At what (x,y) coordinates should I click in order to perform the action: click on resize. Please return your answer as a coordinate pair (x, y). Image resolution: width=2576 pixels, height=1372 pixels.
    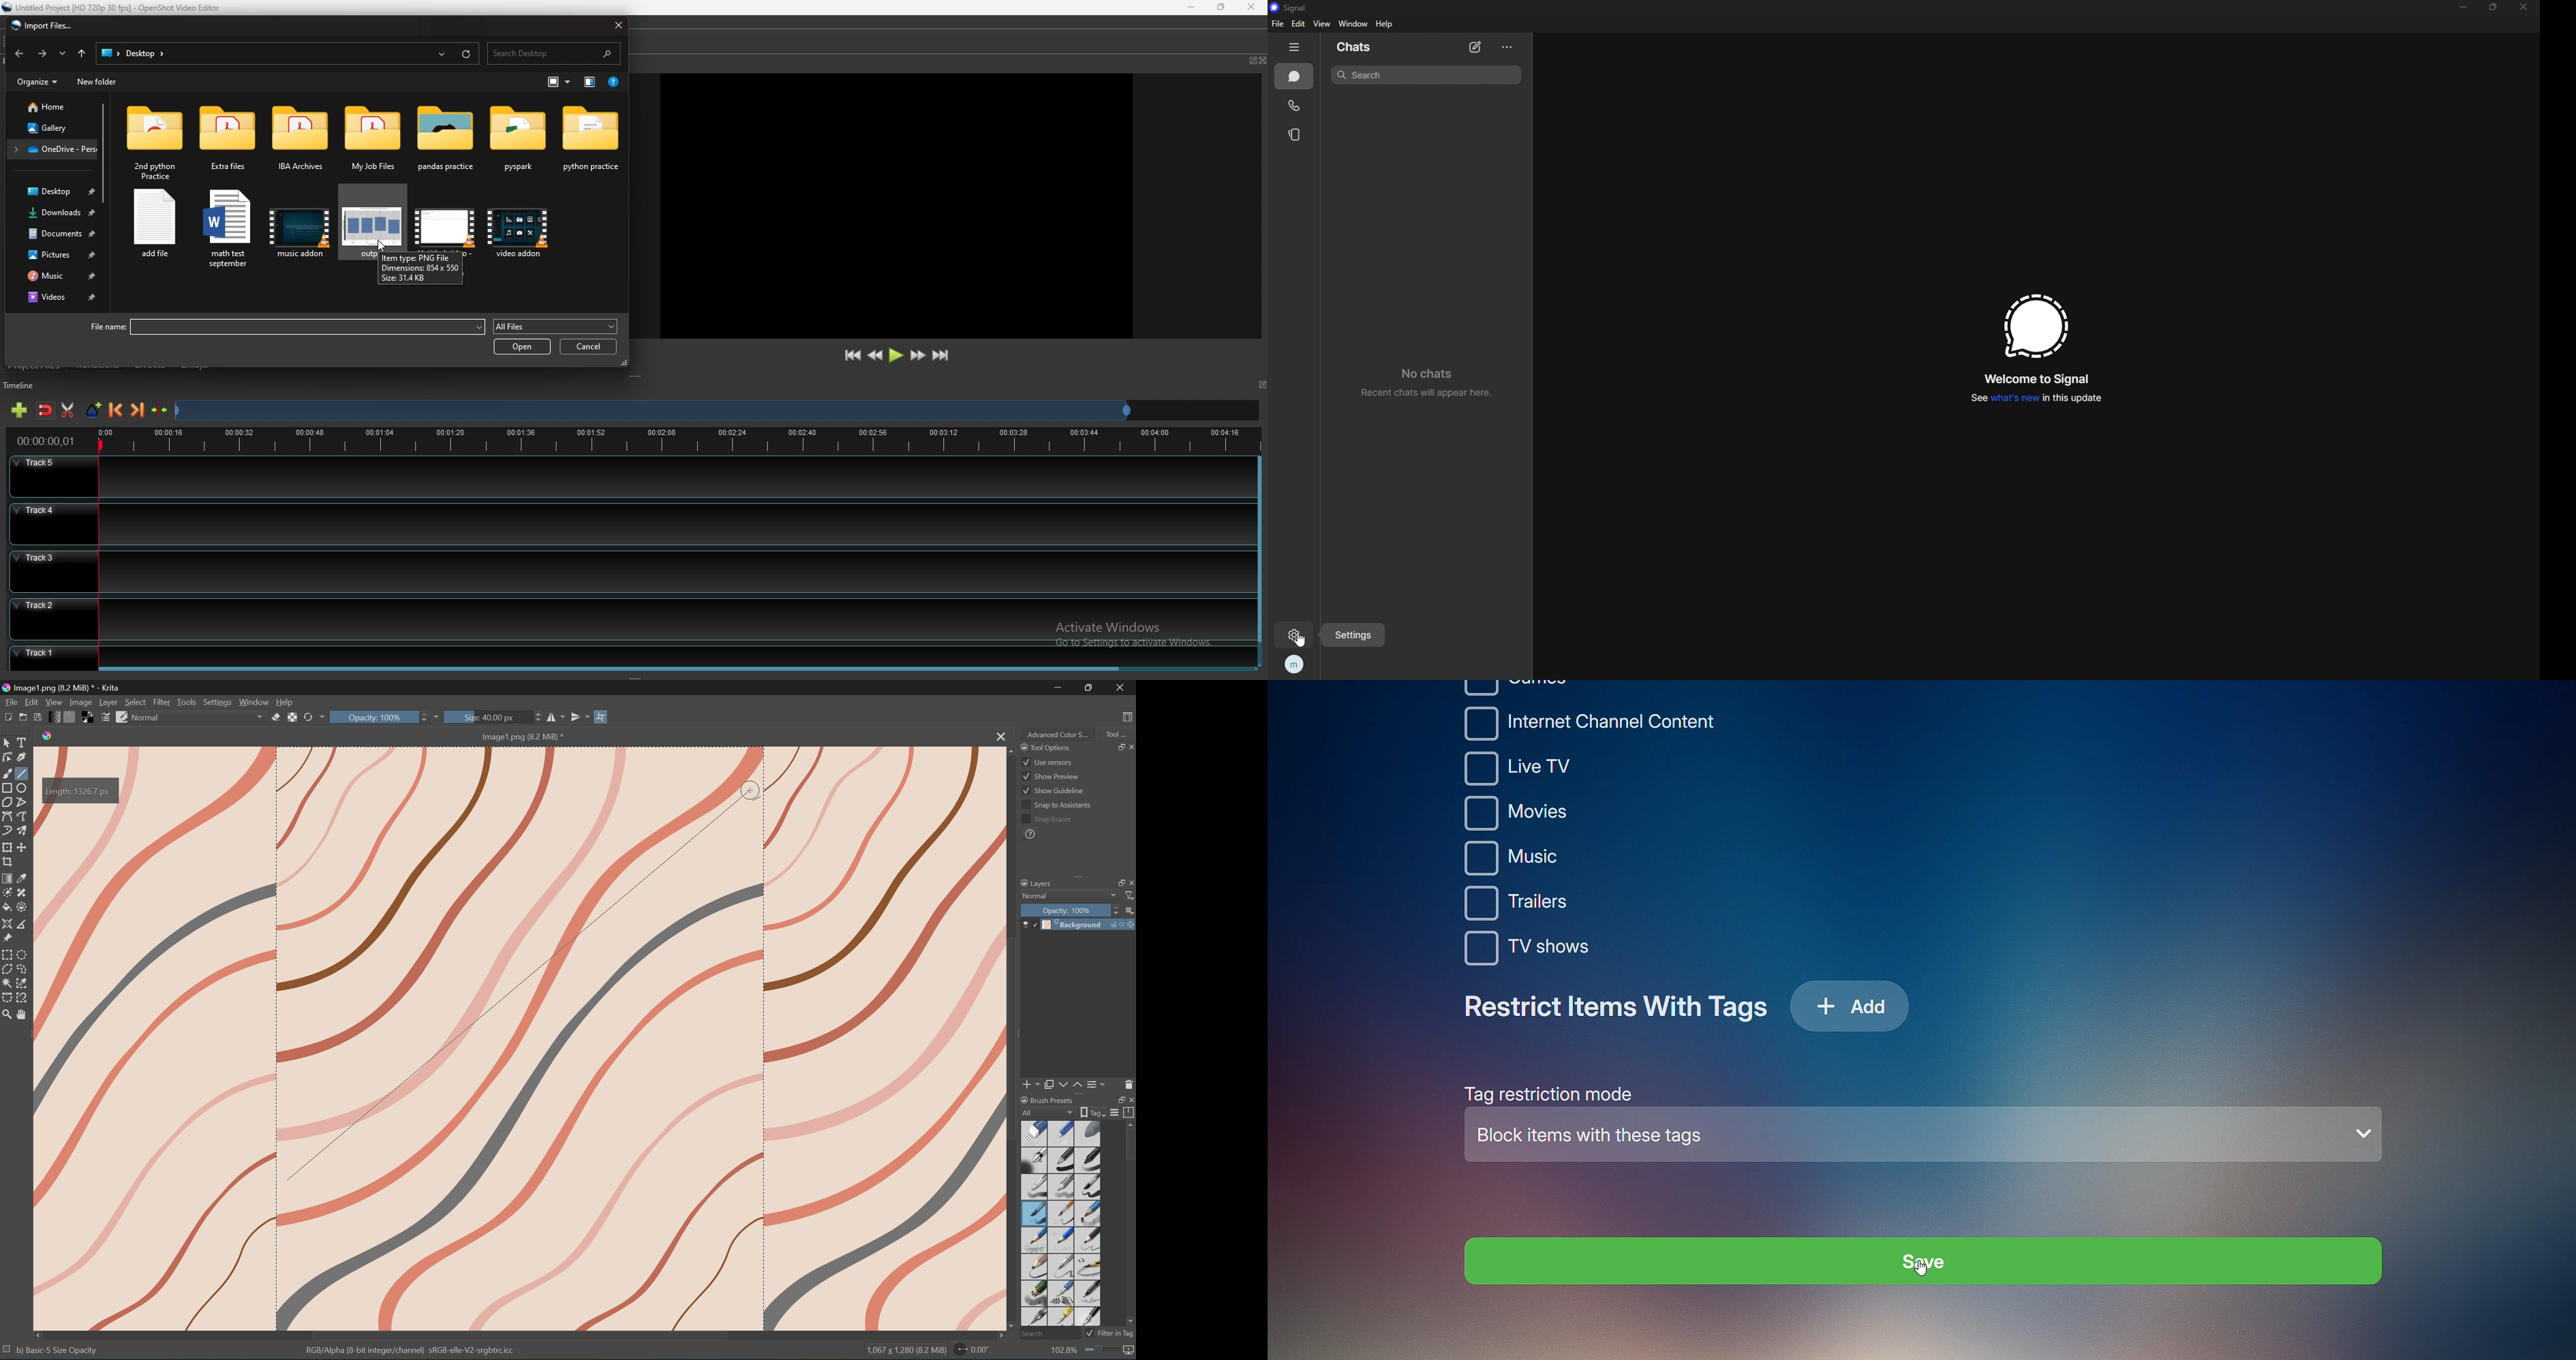
    Looking at the image, I should click on (2495, 7).